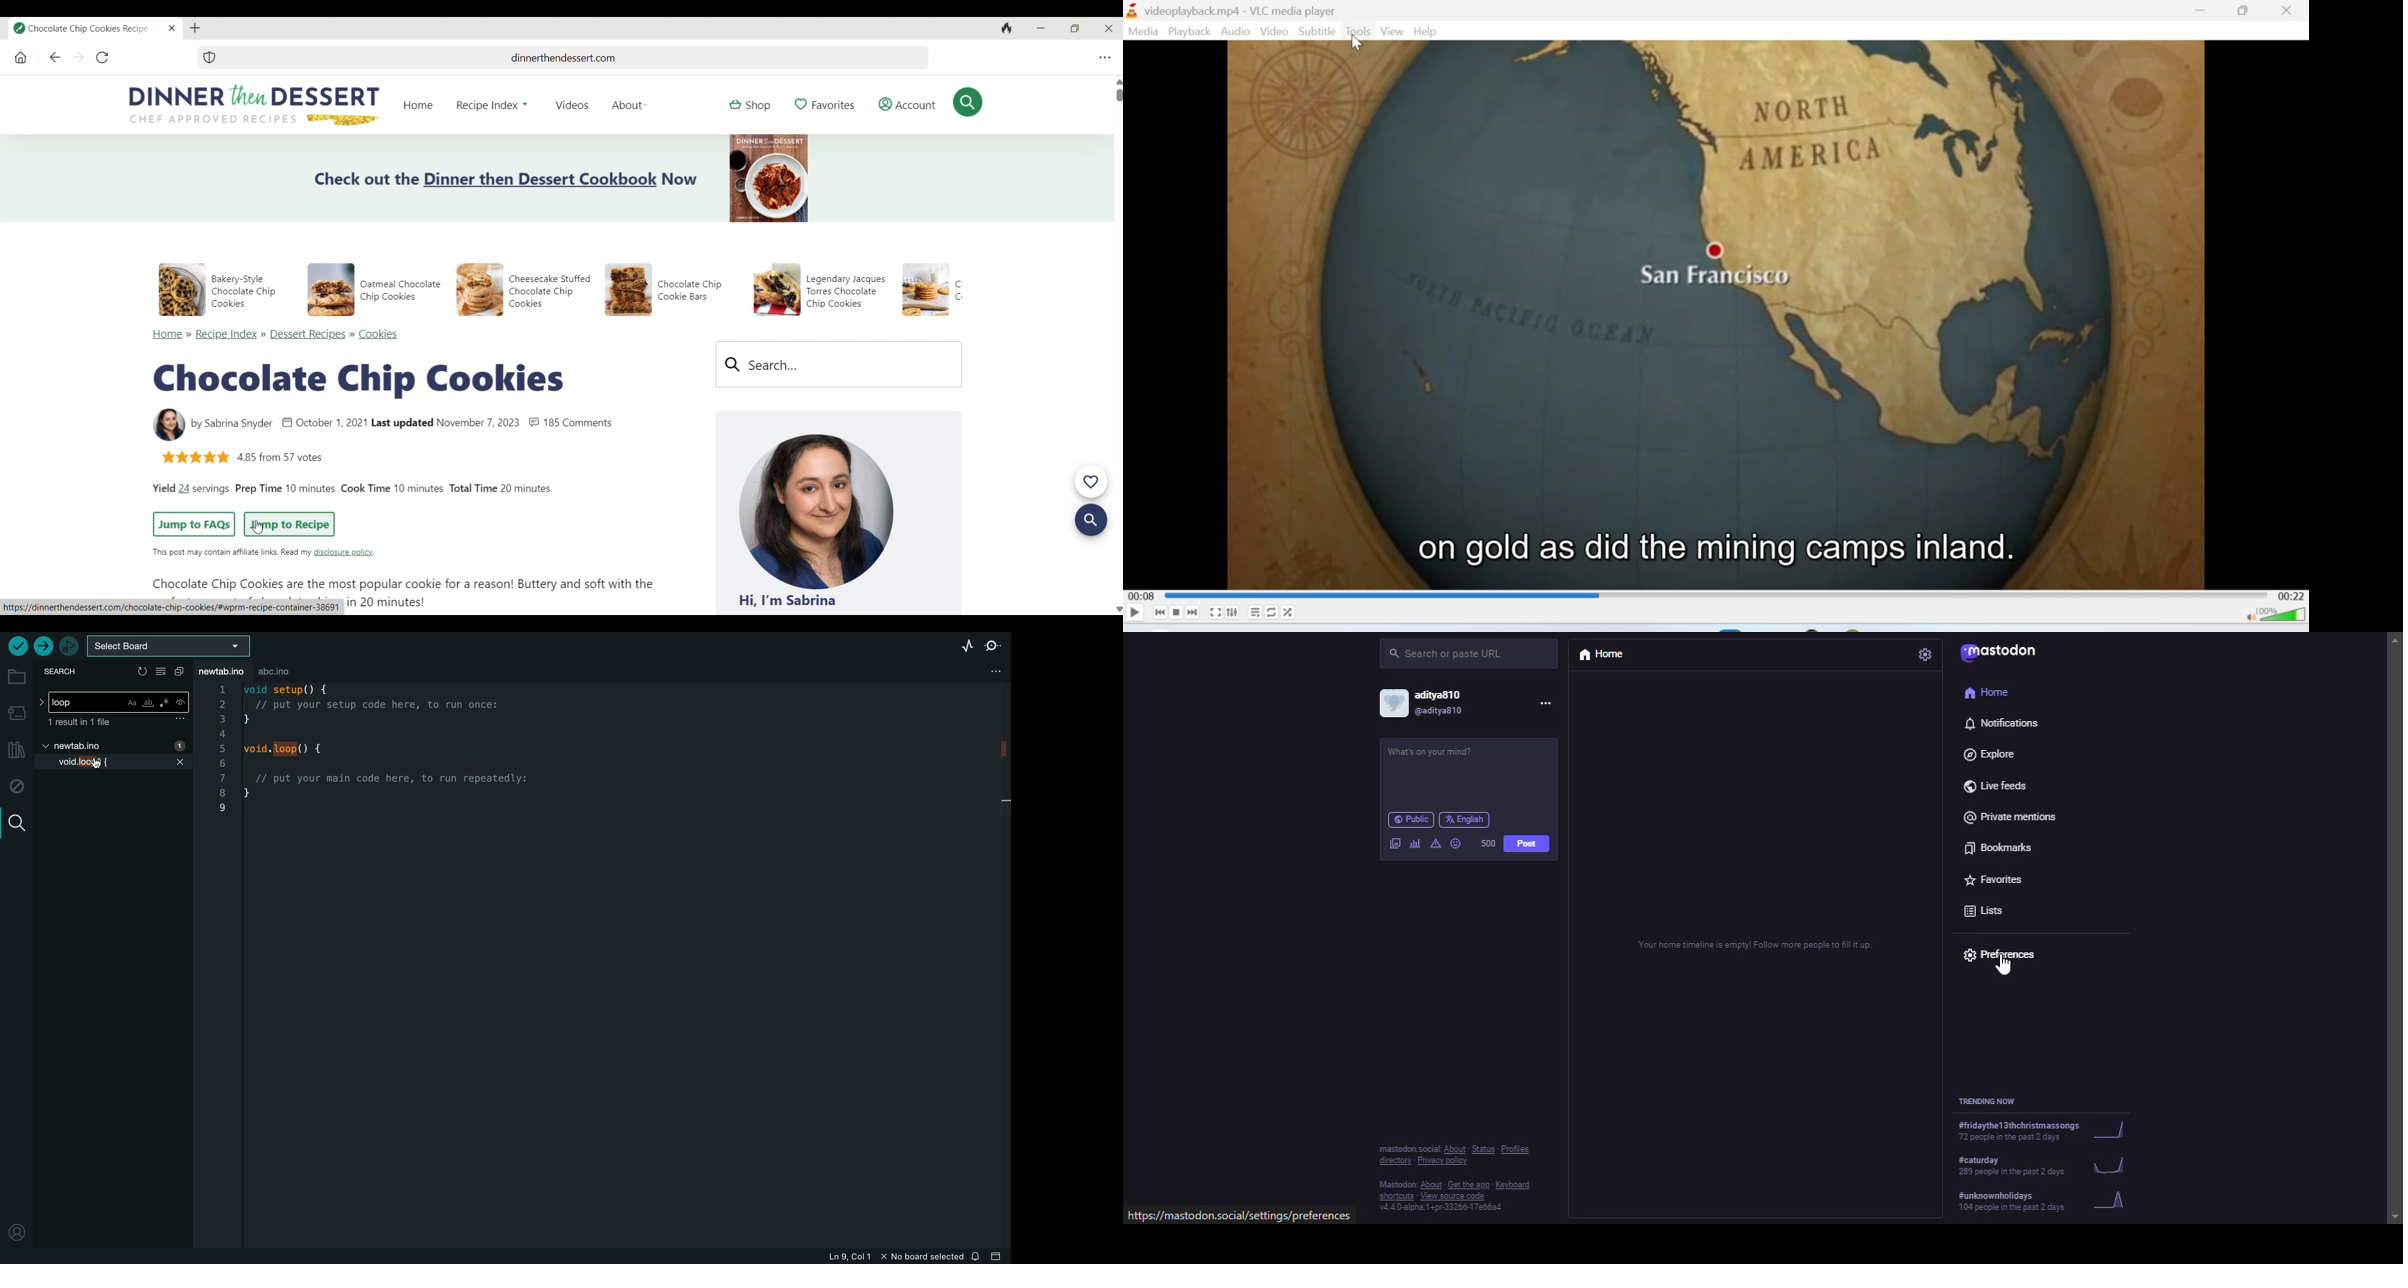  I want to click on Jump to FAQs, so click(193, 524).